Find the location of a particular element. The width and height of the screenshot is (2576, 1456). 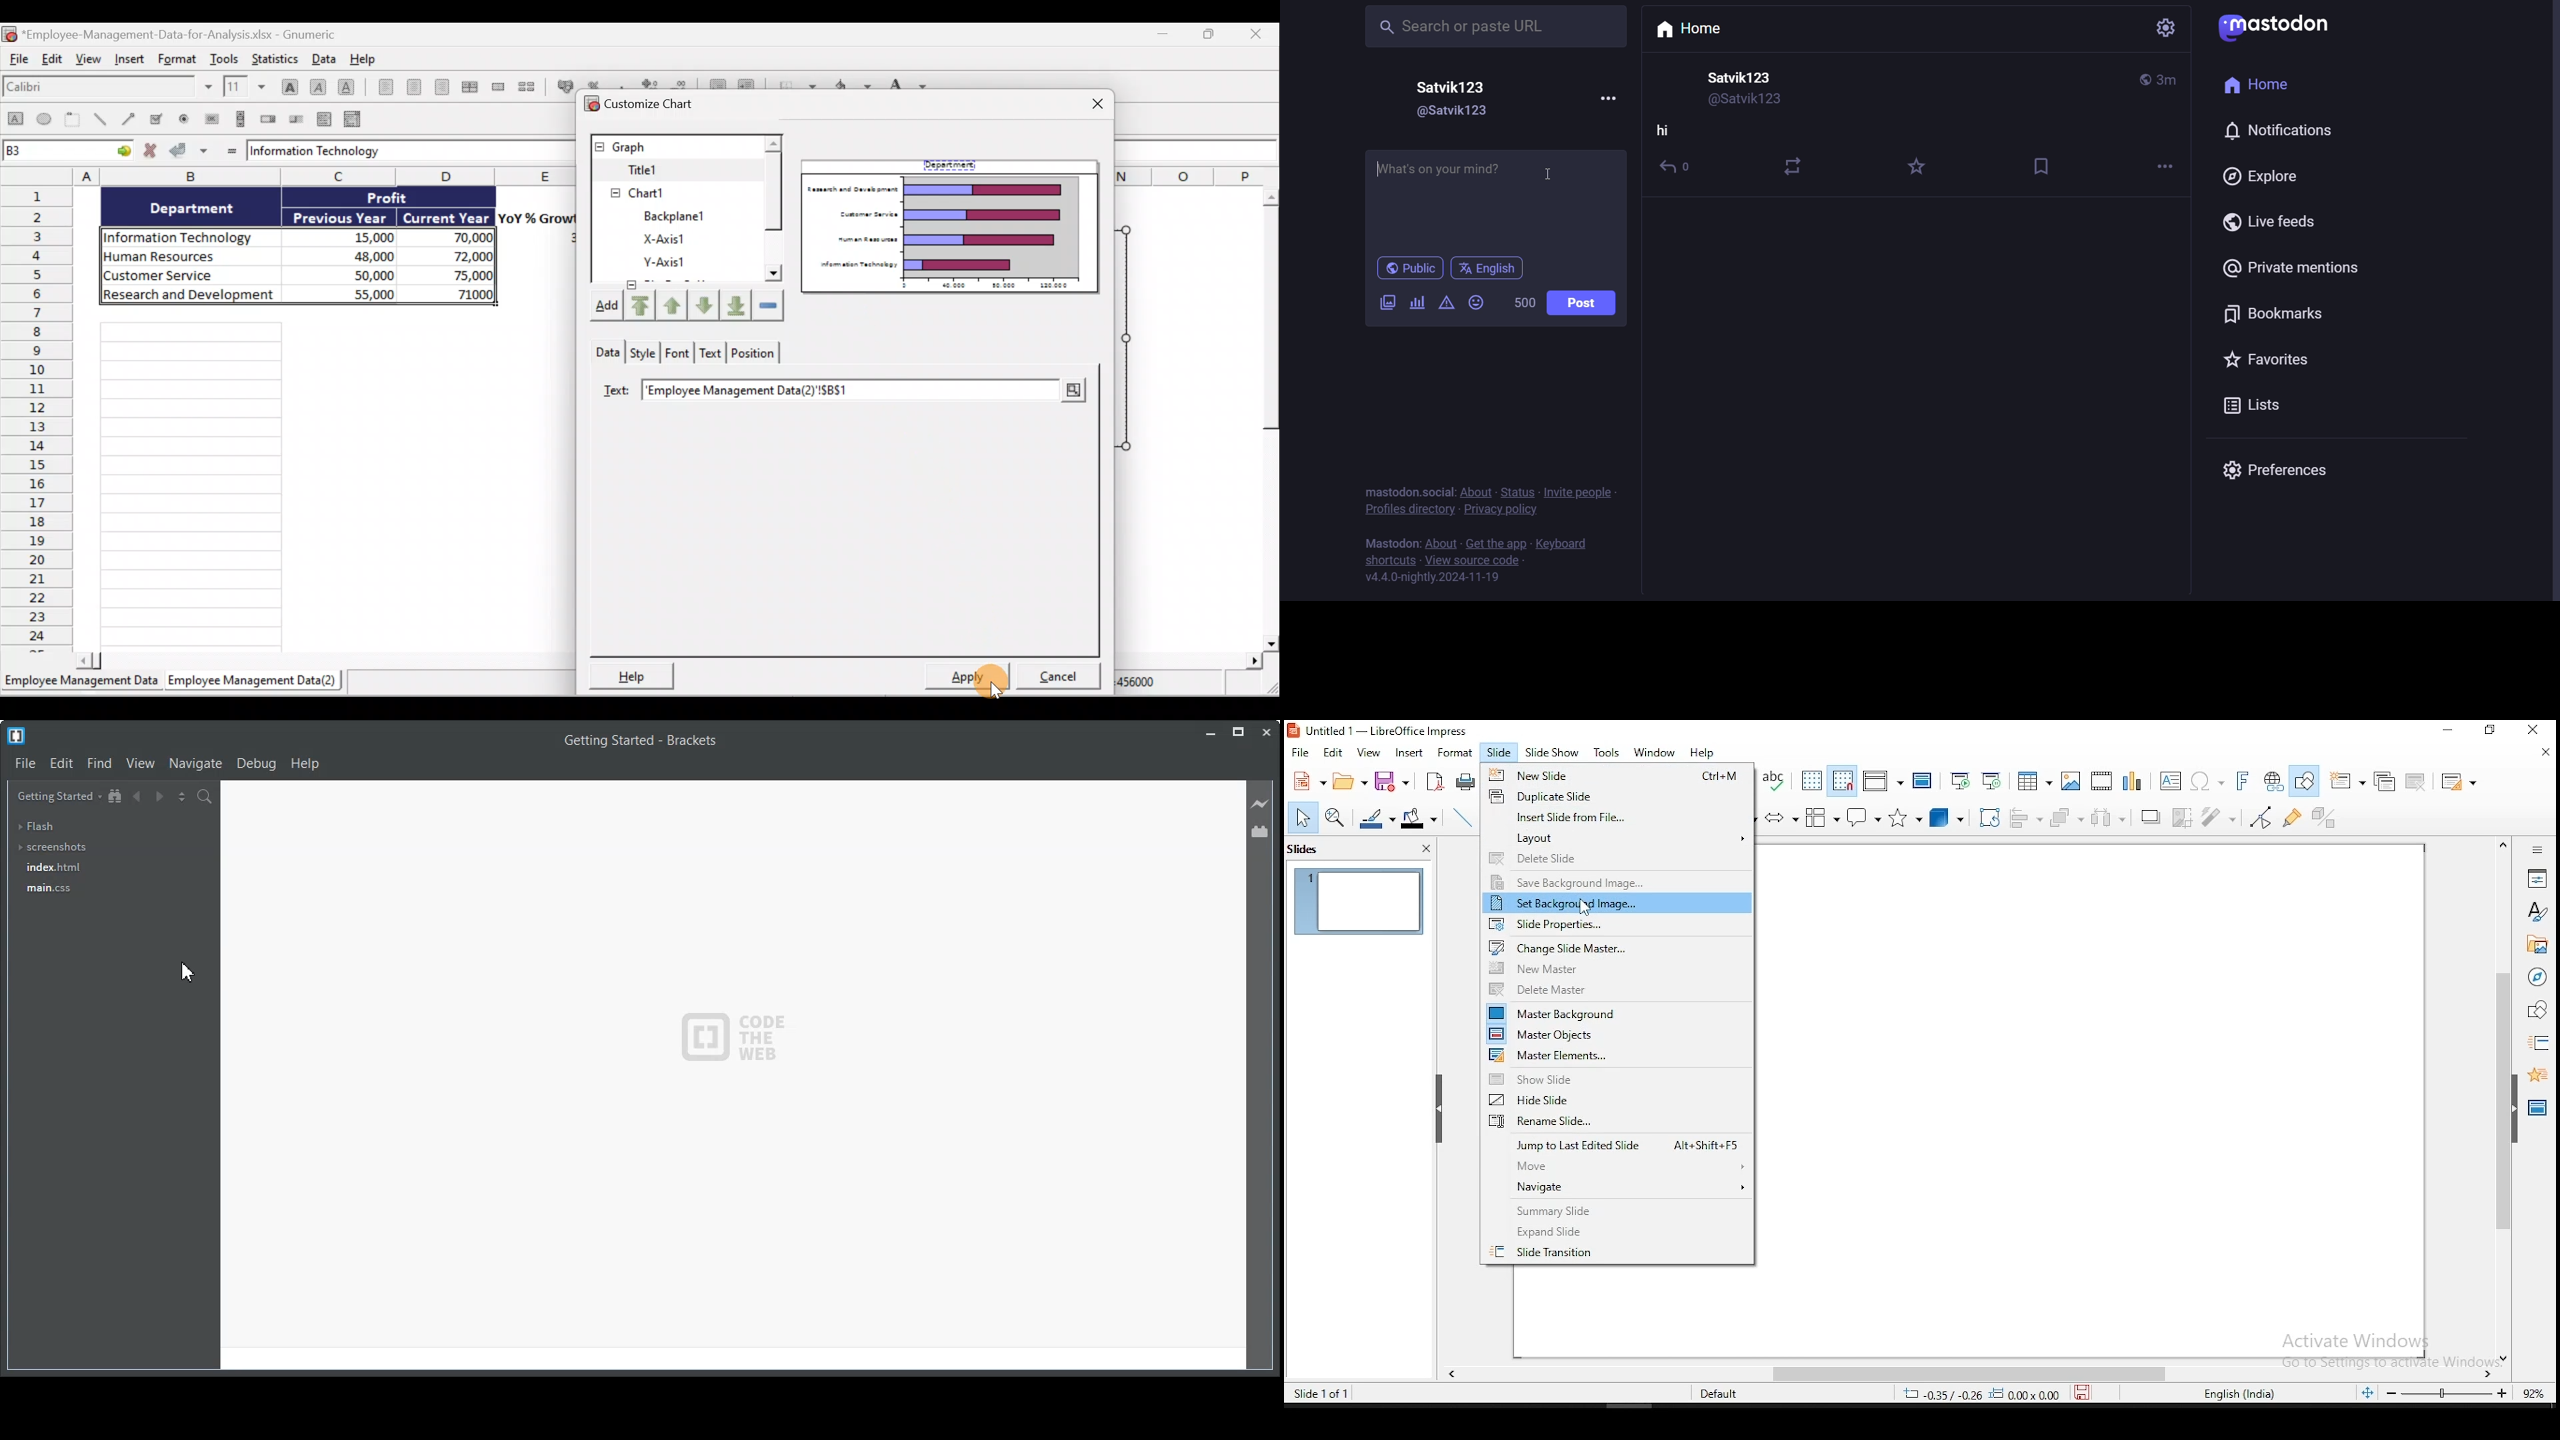

formula bar is located at coordinates (399, 151).